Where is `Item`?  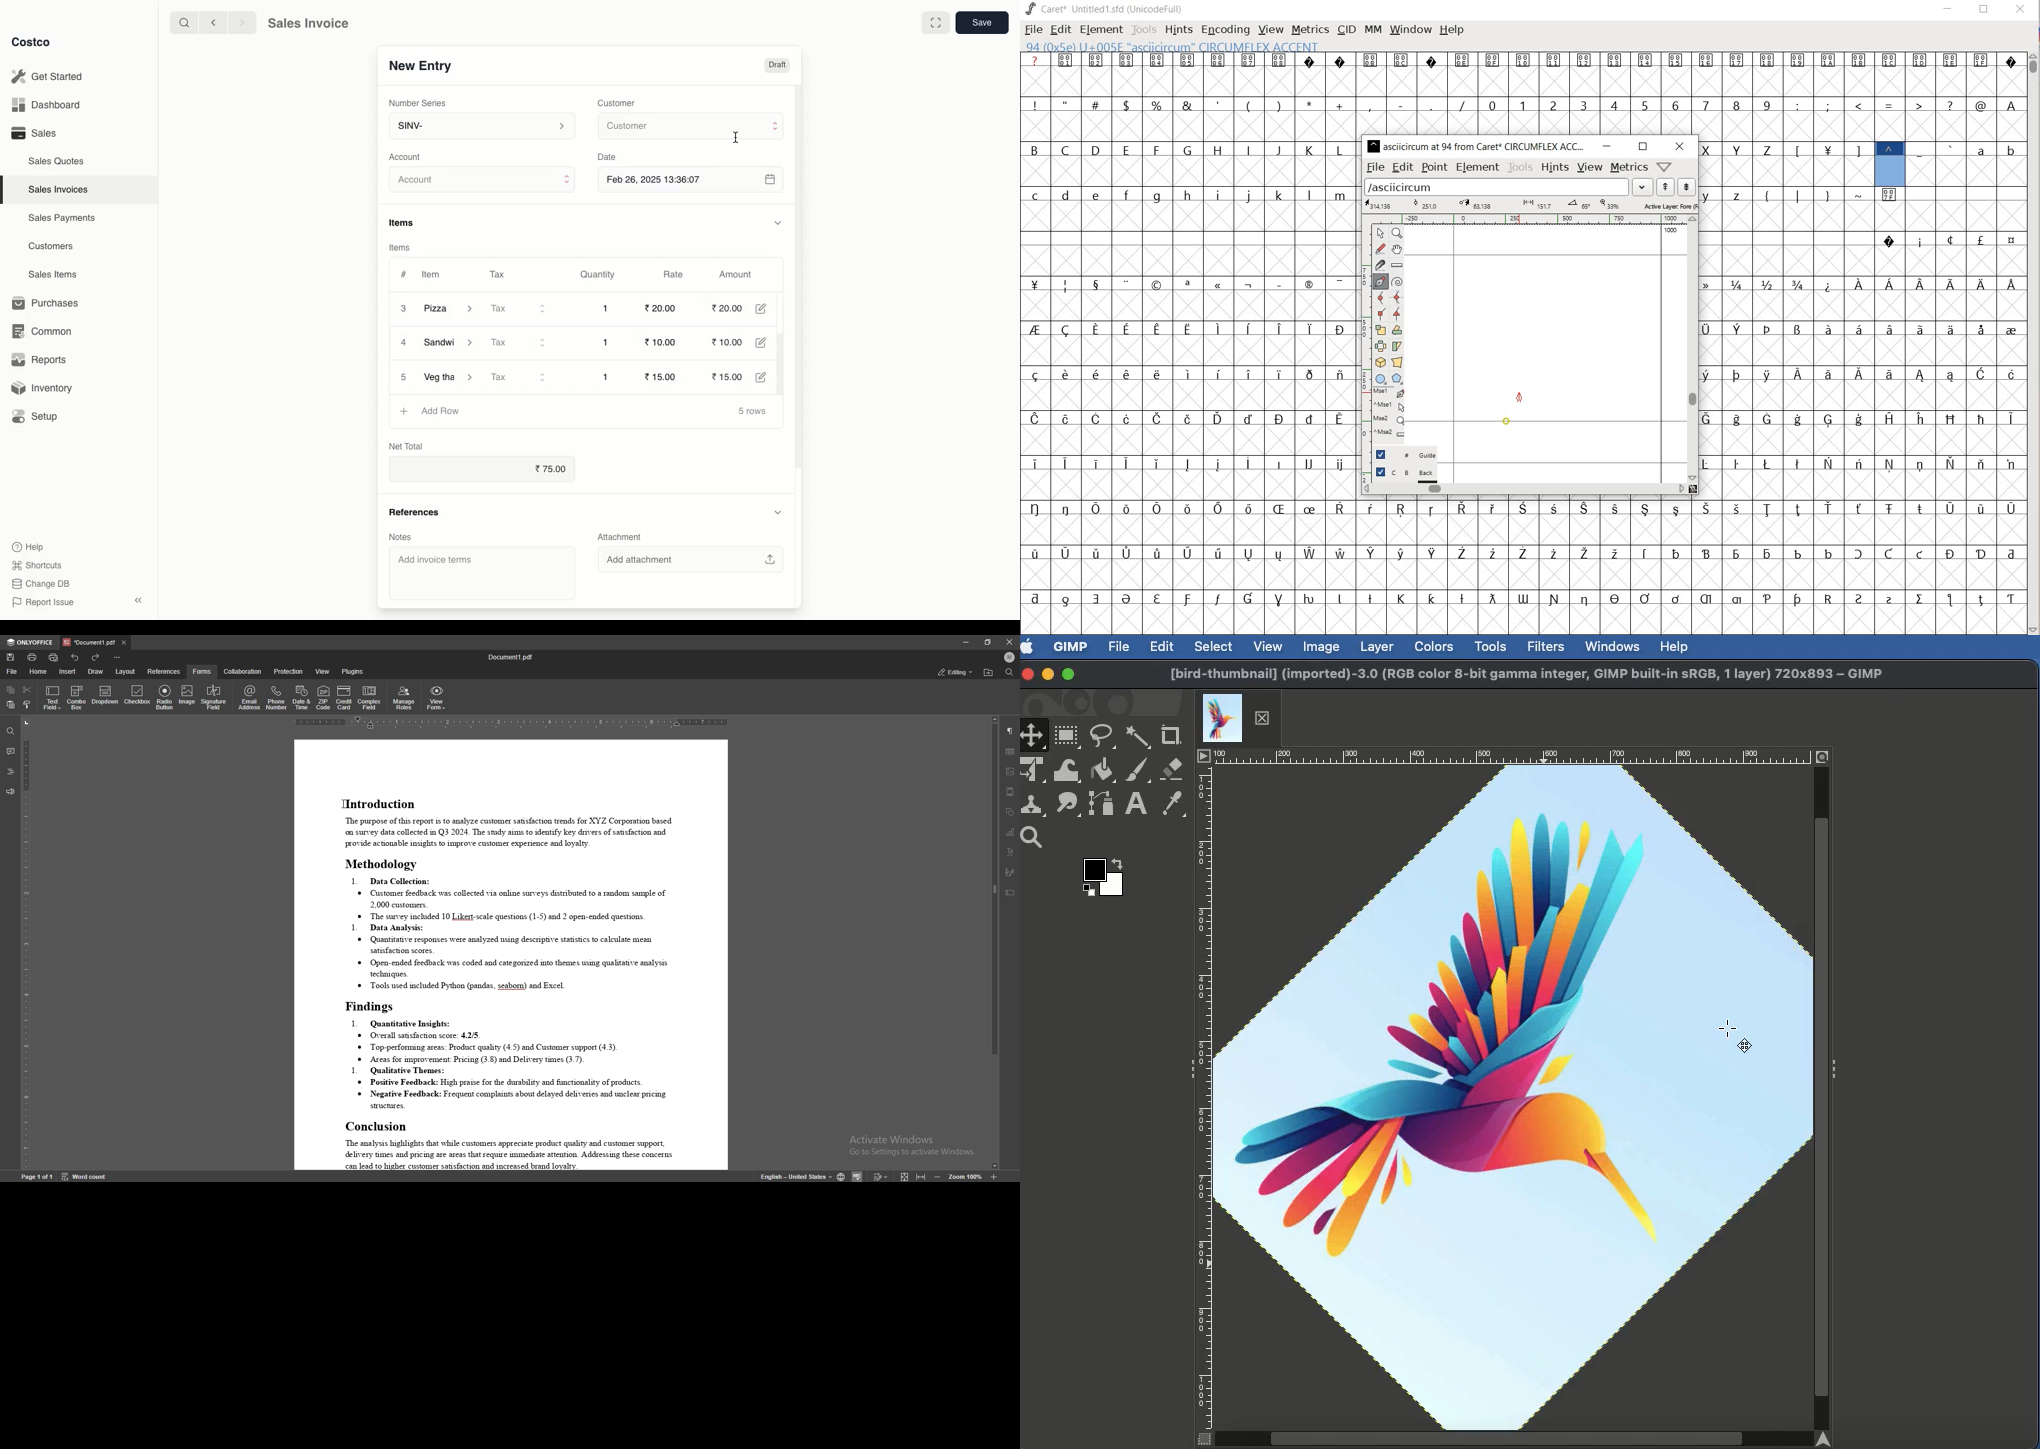
Item is located at coordinates (433, 276).